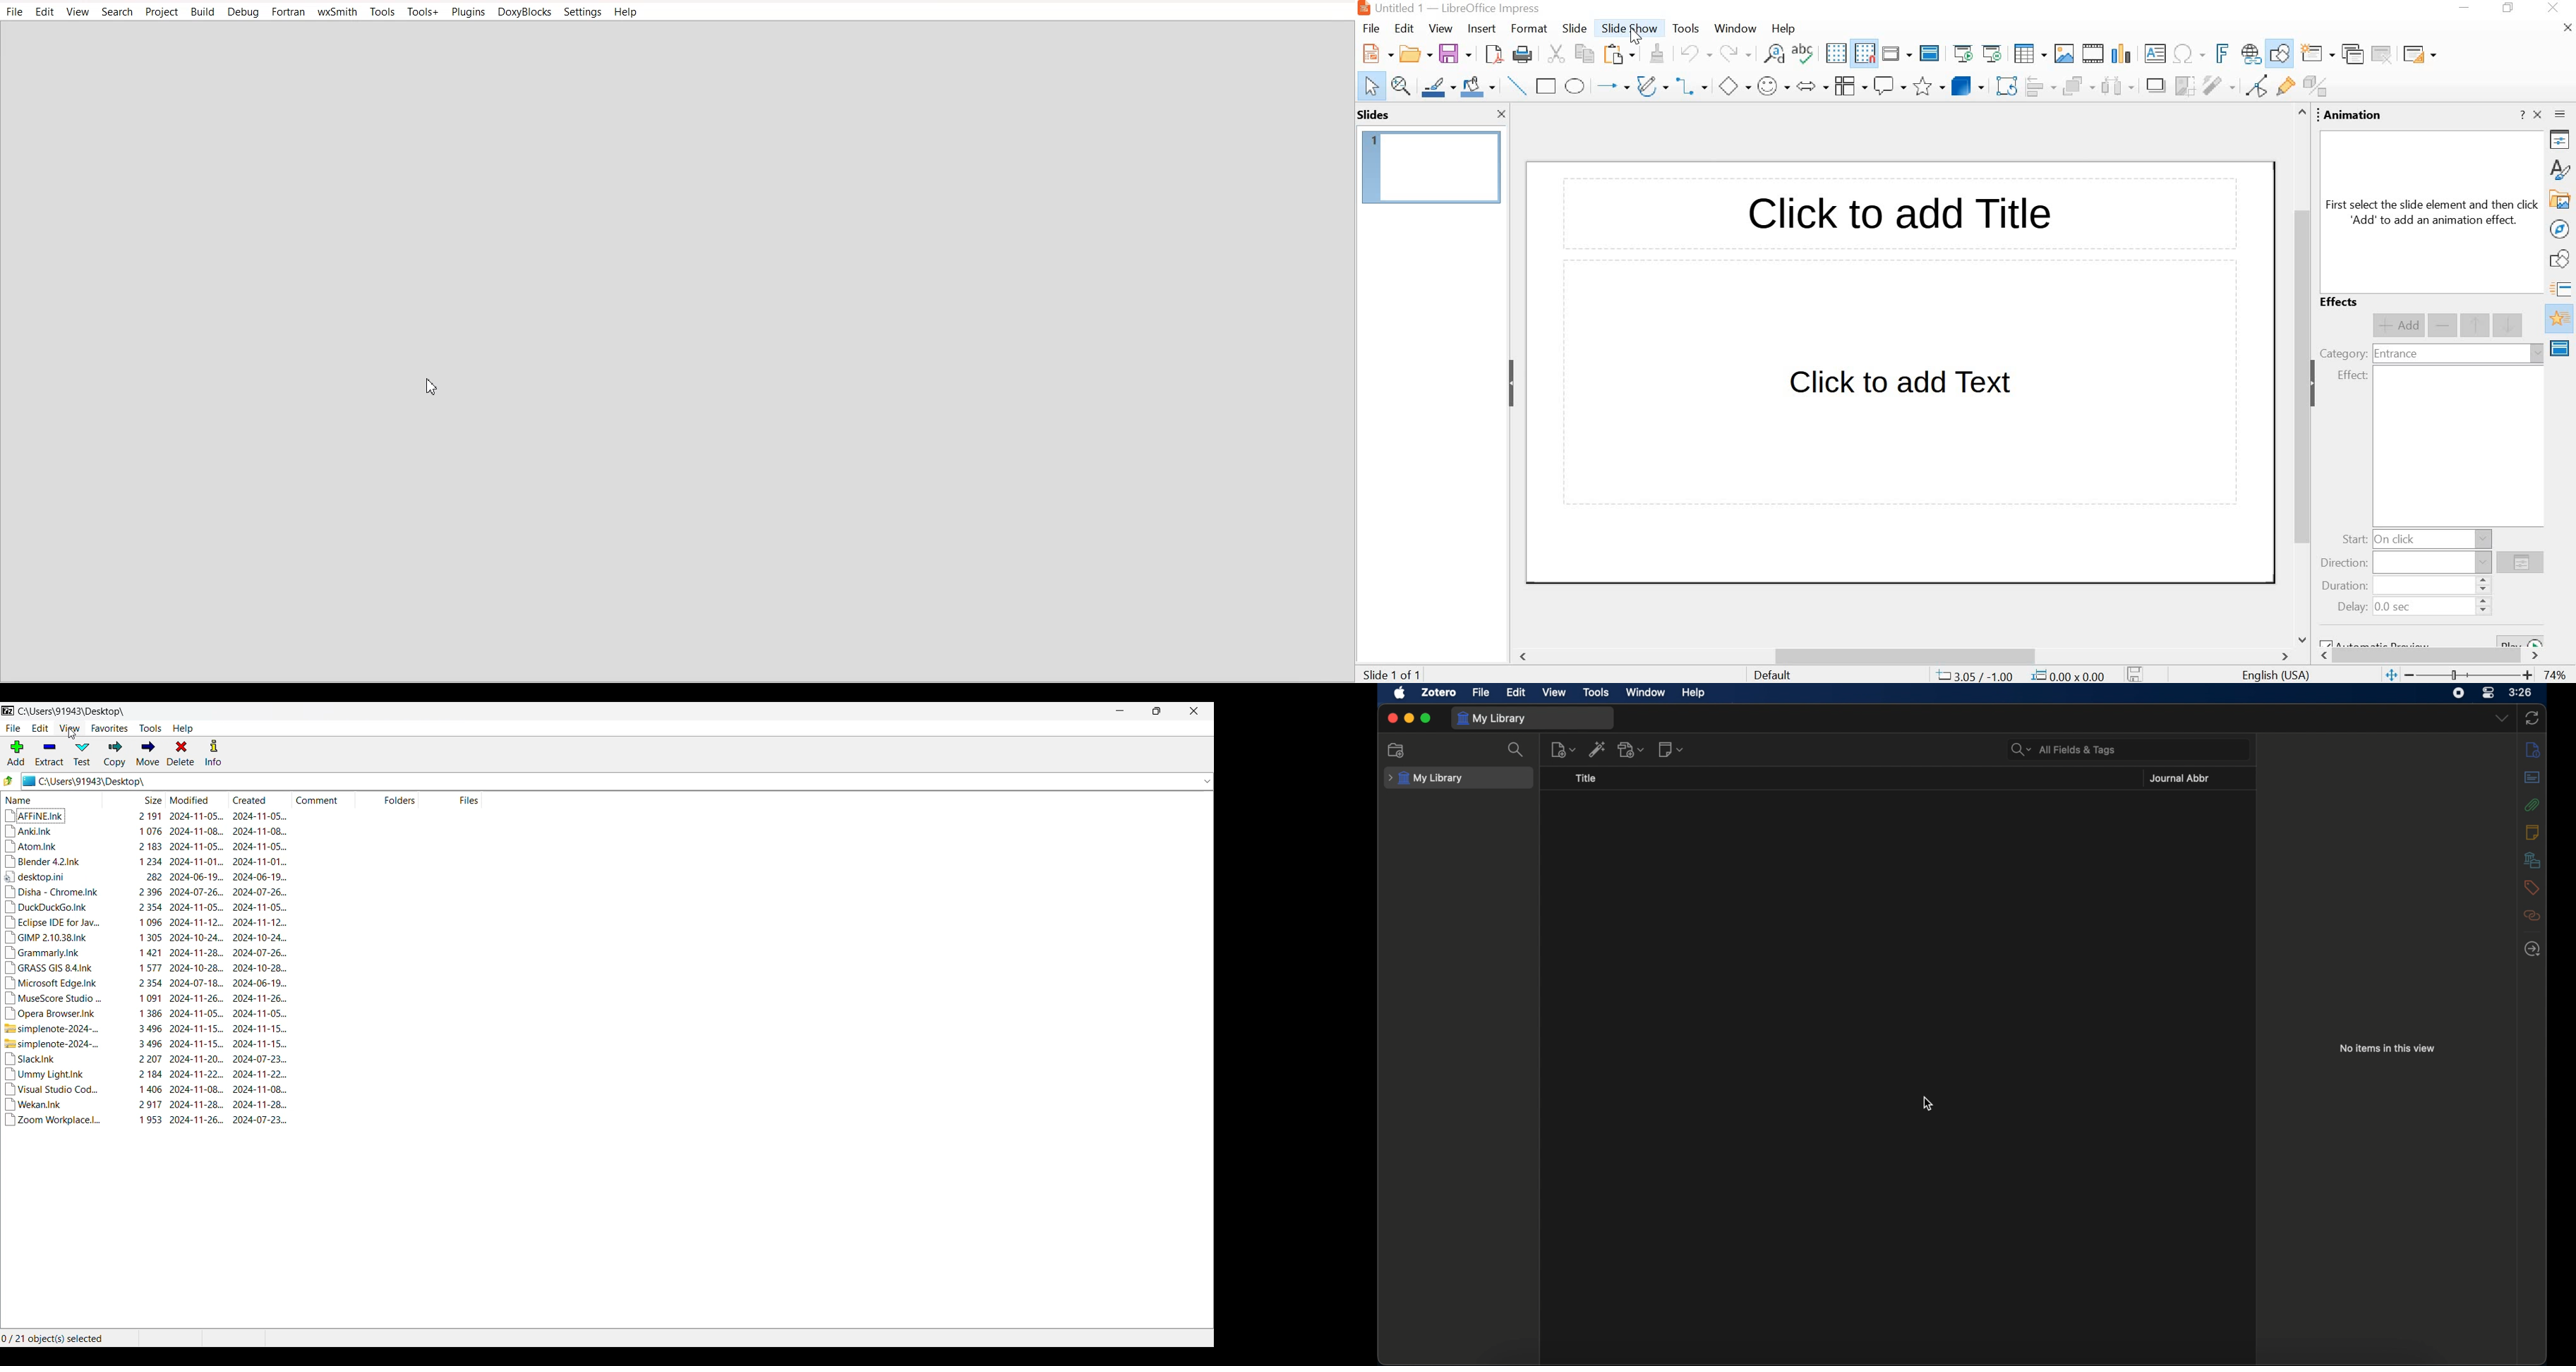  What do you see at coordinates (1928, 1105) in the screenshot?
I see `cursor` at bounding box center [1928, 1105].